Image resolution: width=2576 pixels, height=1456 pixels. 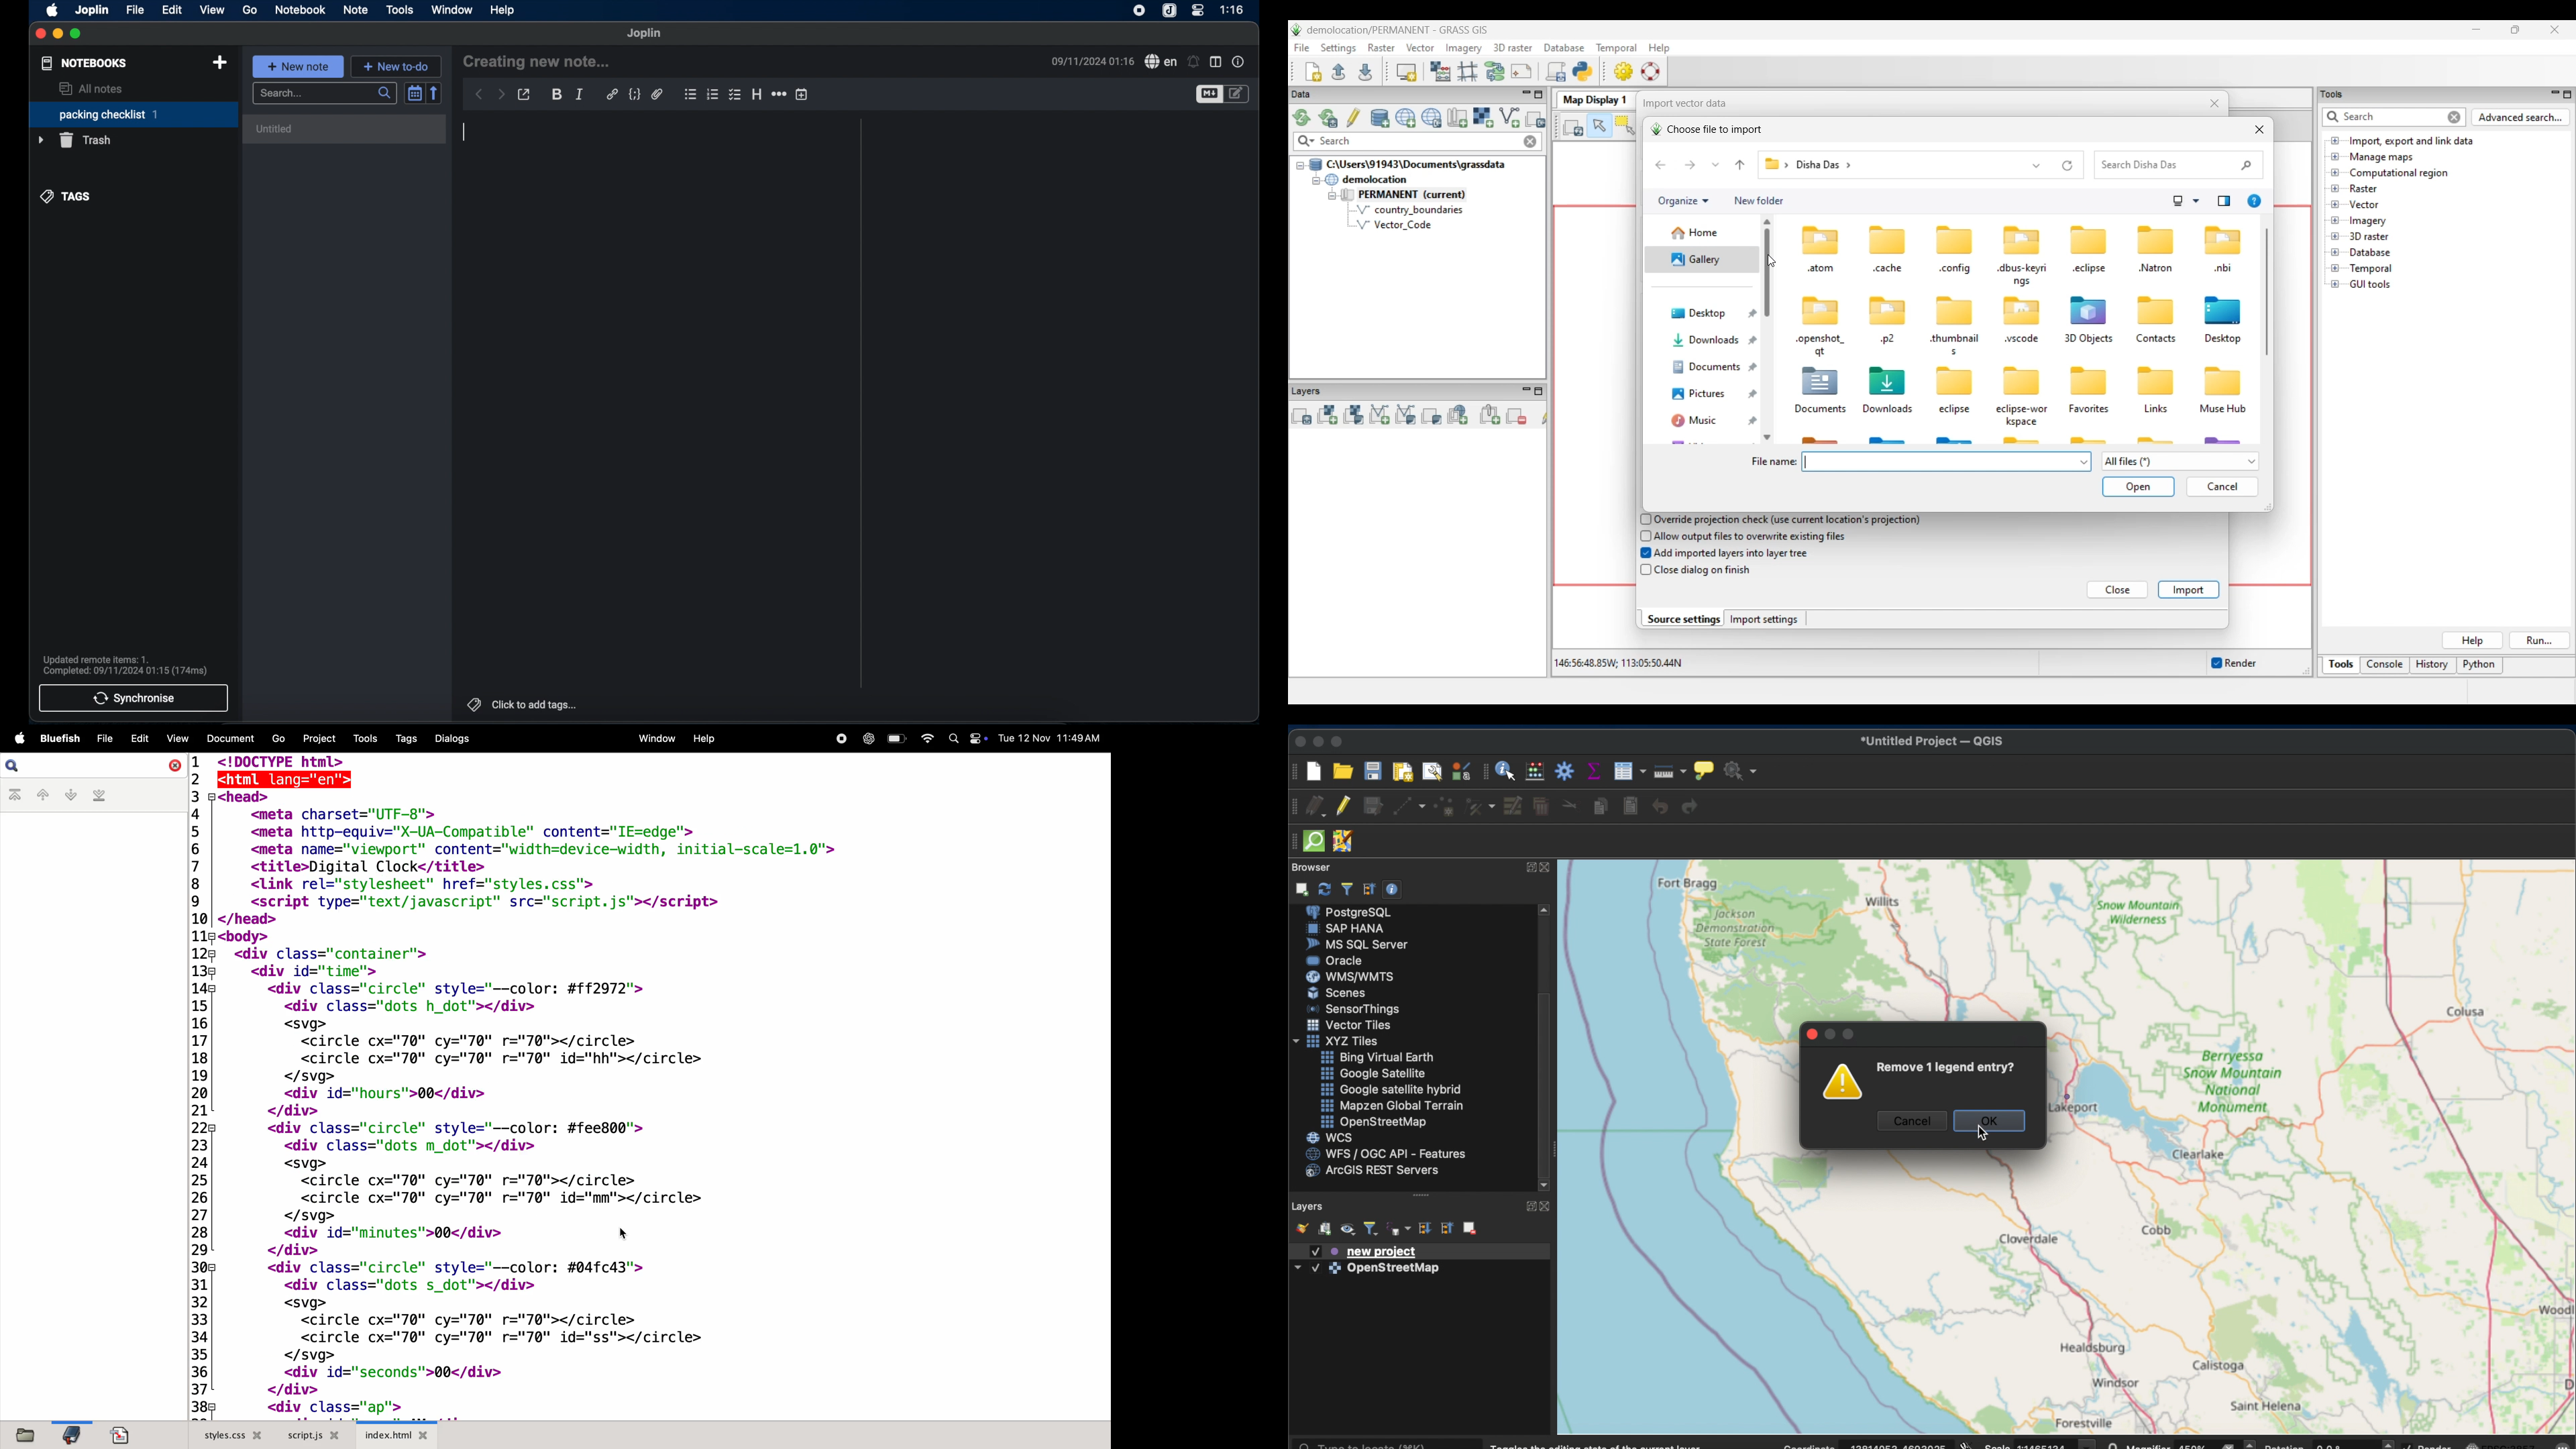 What do you see at coordinates (435, 93) in the screenshot?
I see `reverse sort order` at bounding box center [435, 93].